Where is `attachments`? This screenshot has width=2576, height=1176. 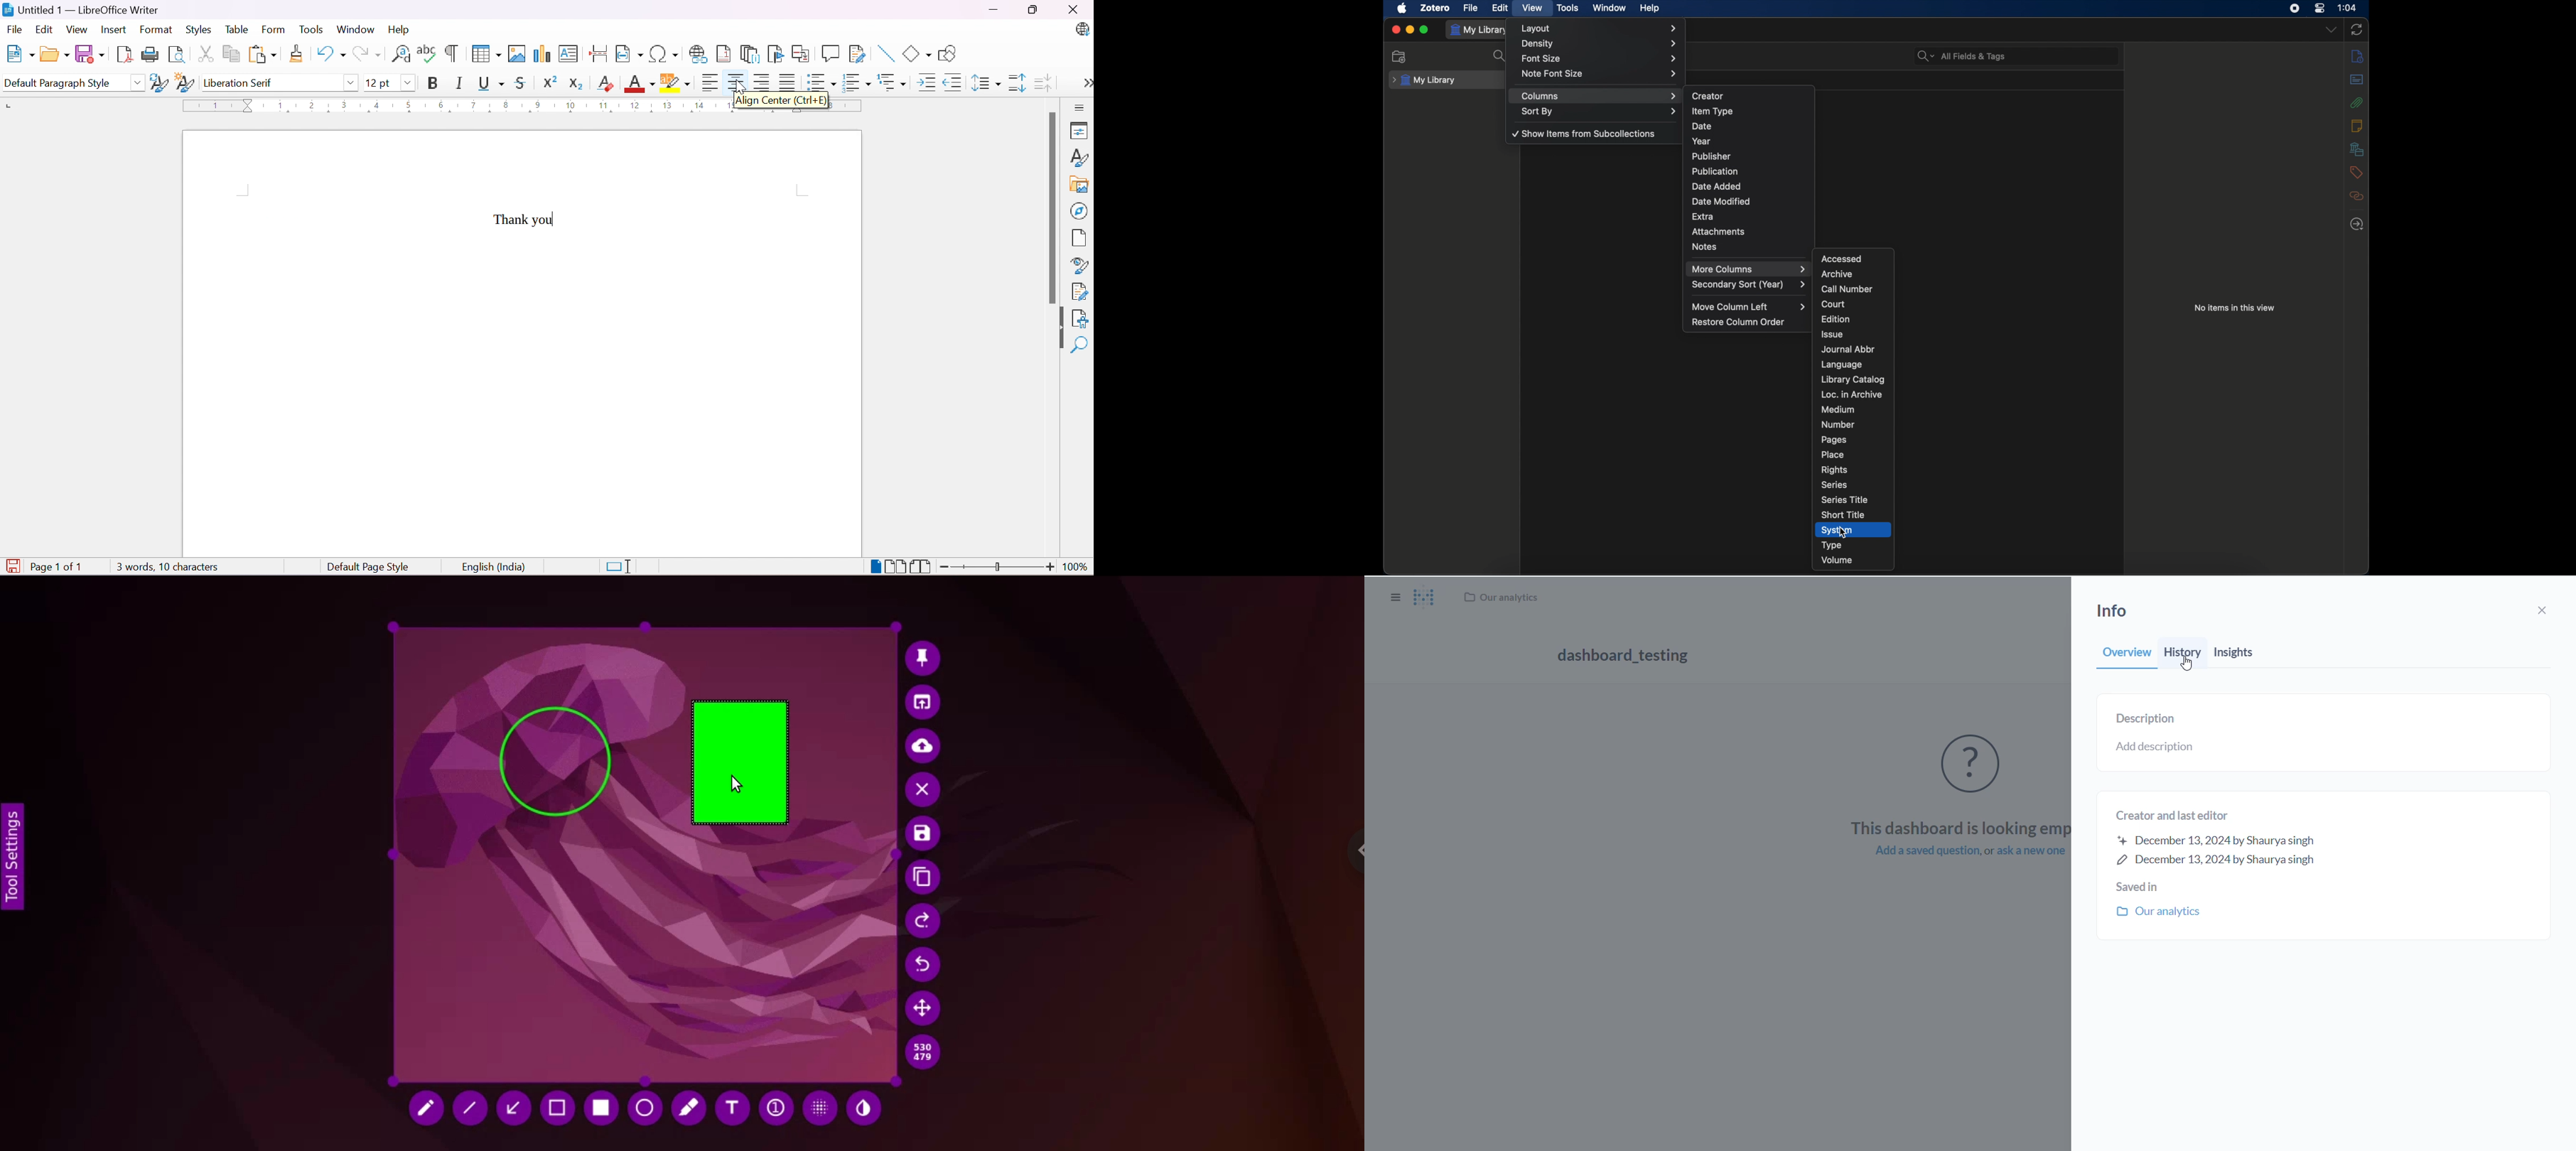 attachments is located at coordinates (2357, 102).